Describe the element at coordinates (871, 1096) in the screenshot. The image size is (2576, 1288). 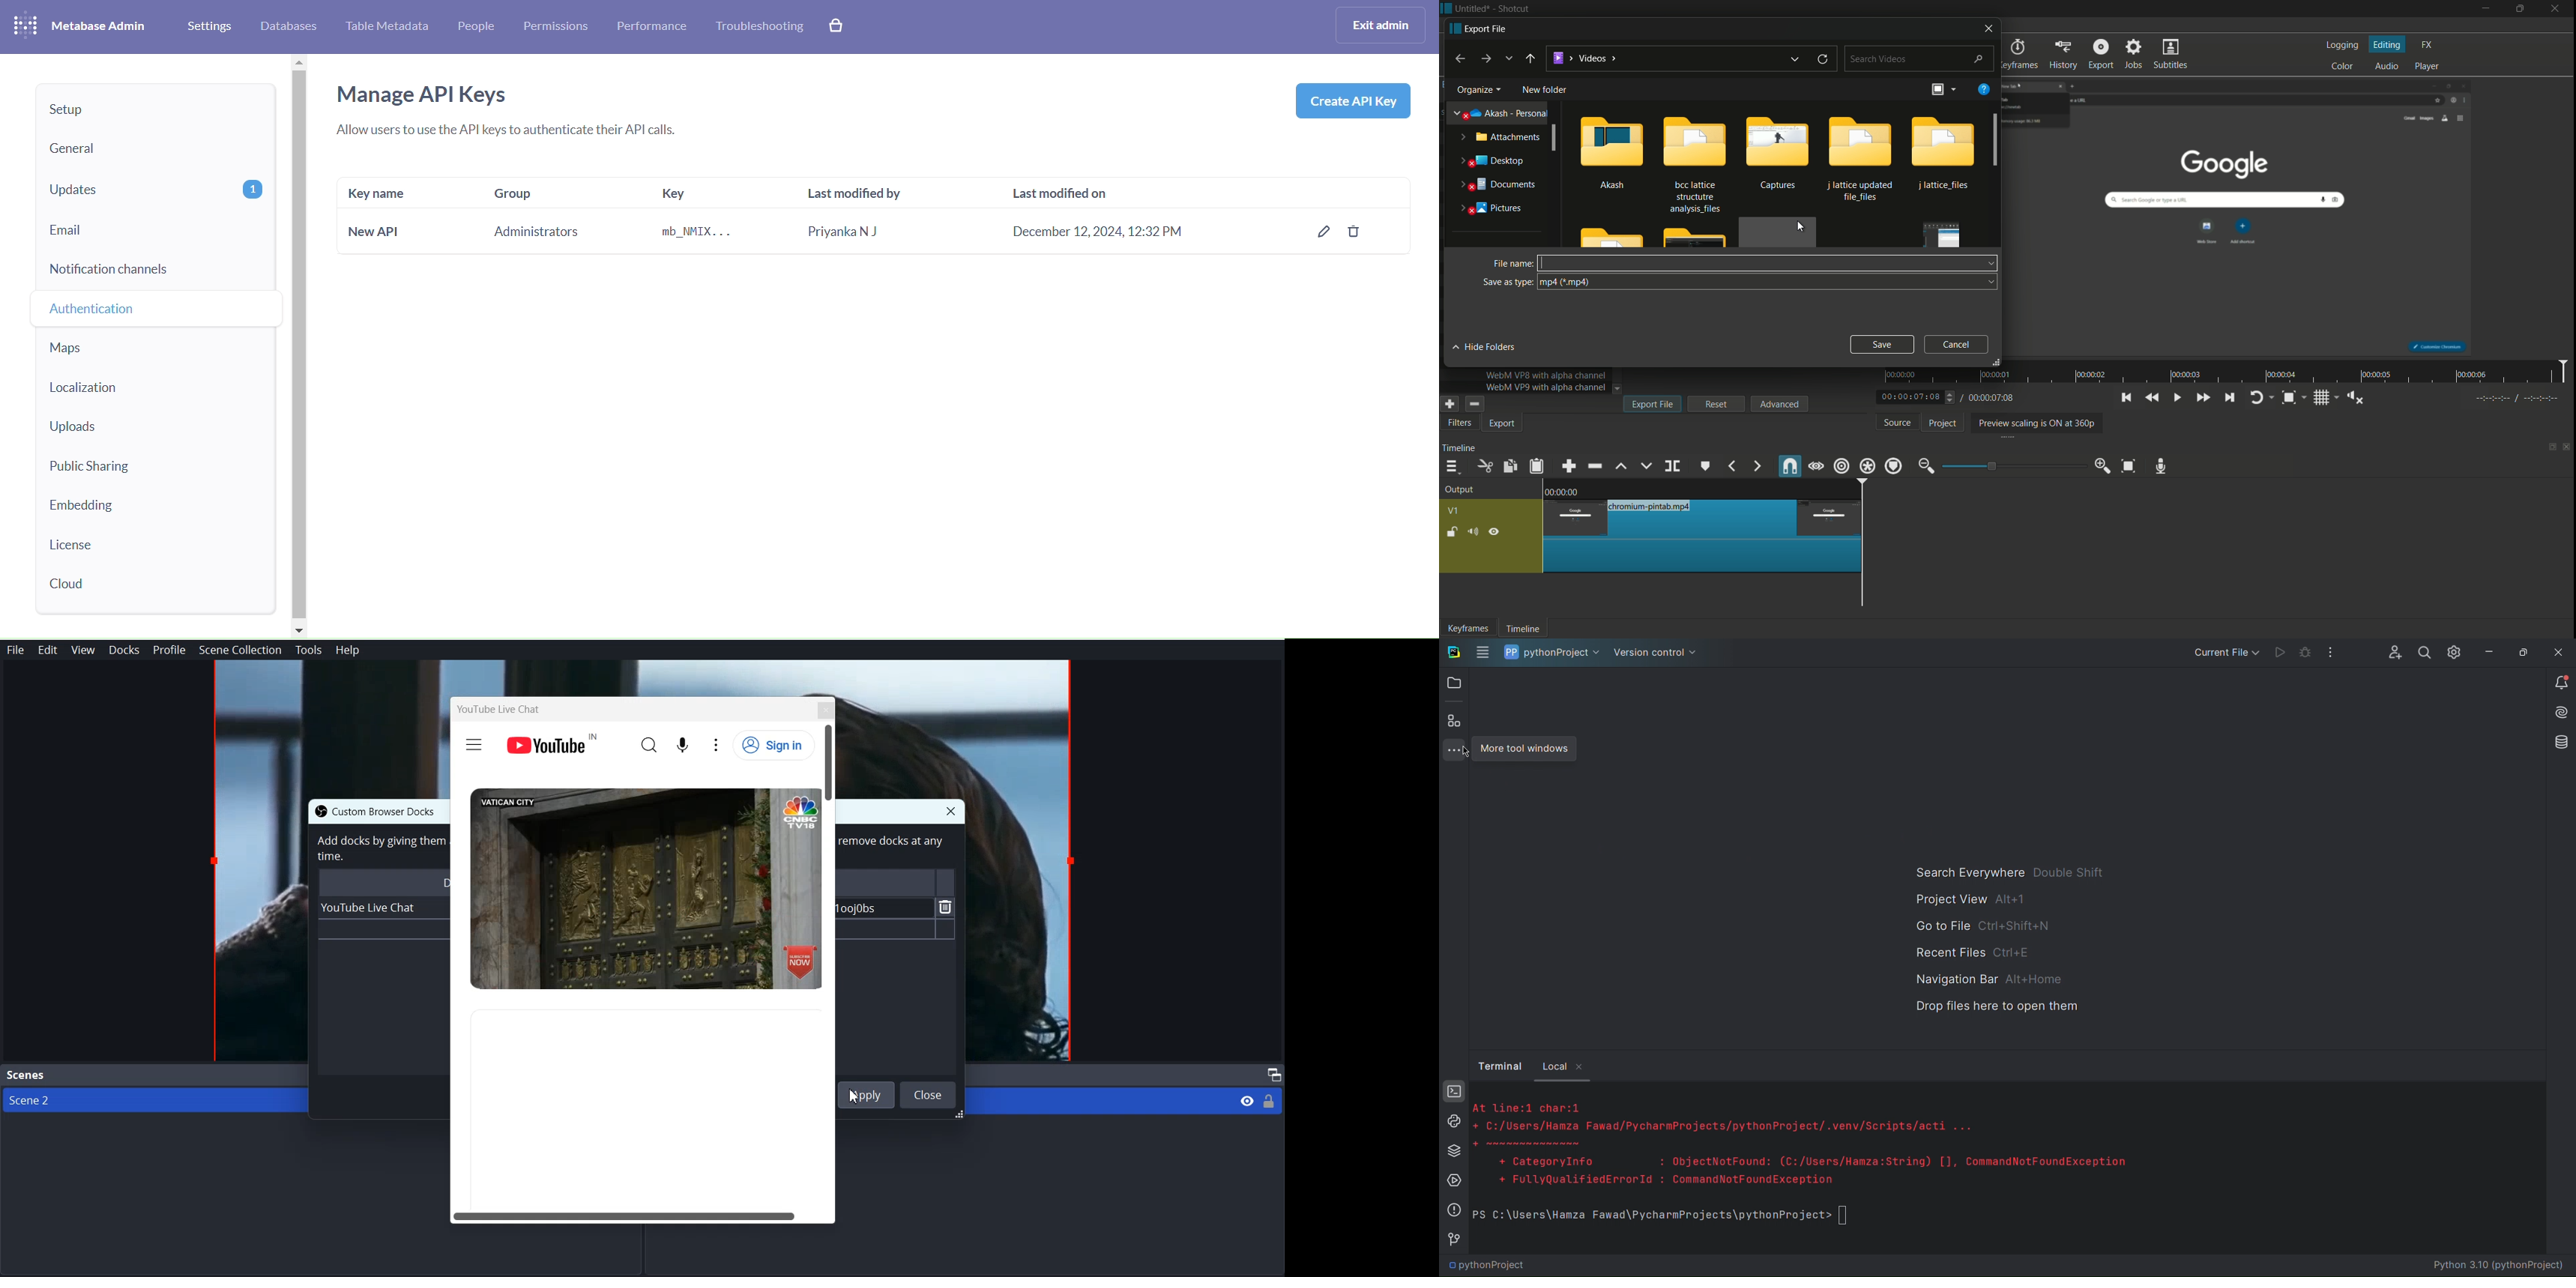
I see `Apply` at that location.